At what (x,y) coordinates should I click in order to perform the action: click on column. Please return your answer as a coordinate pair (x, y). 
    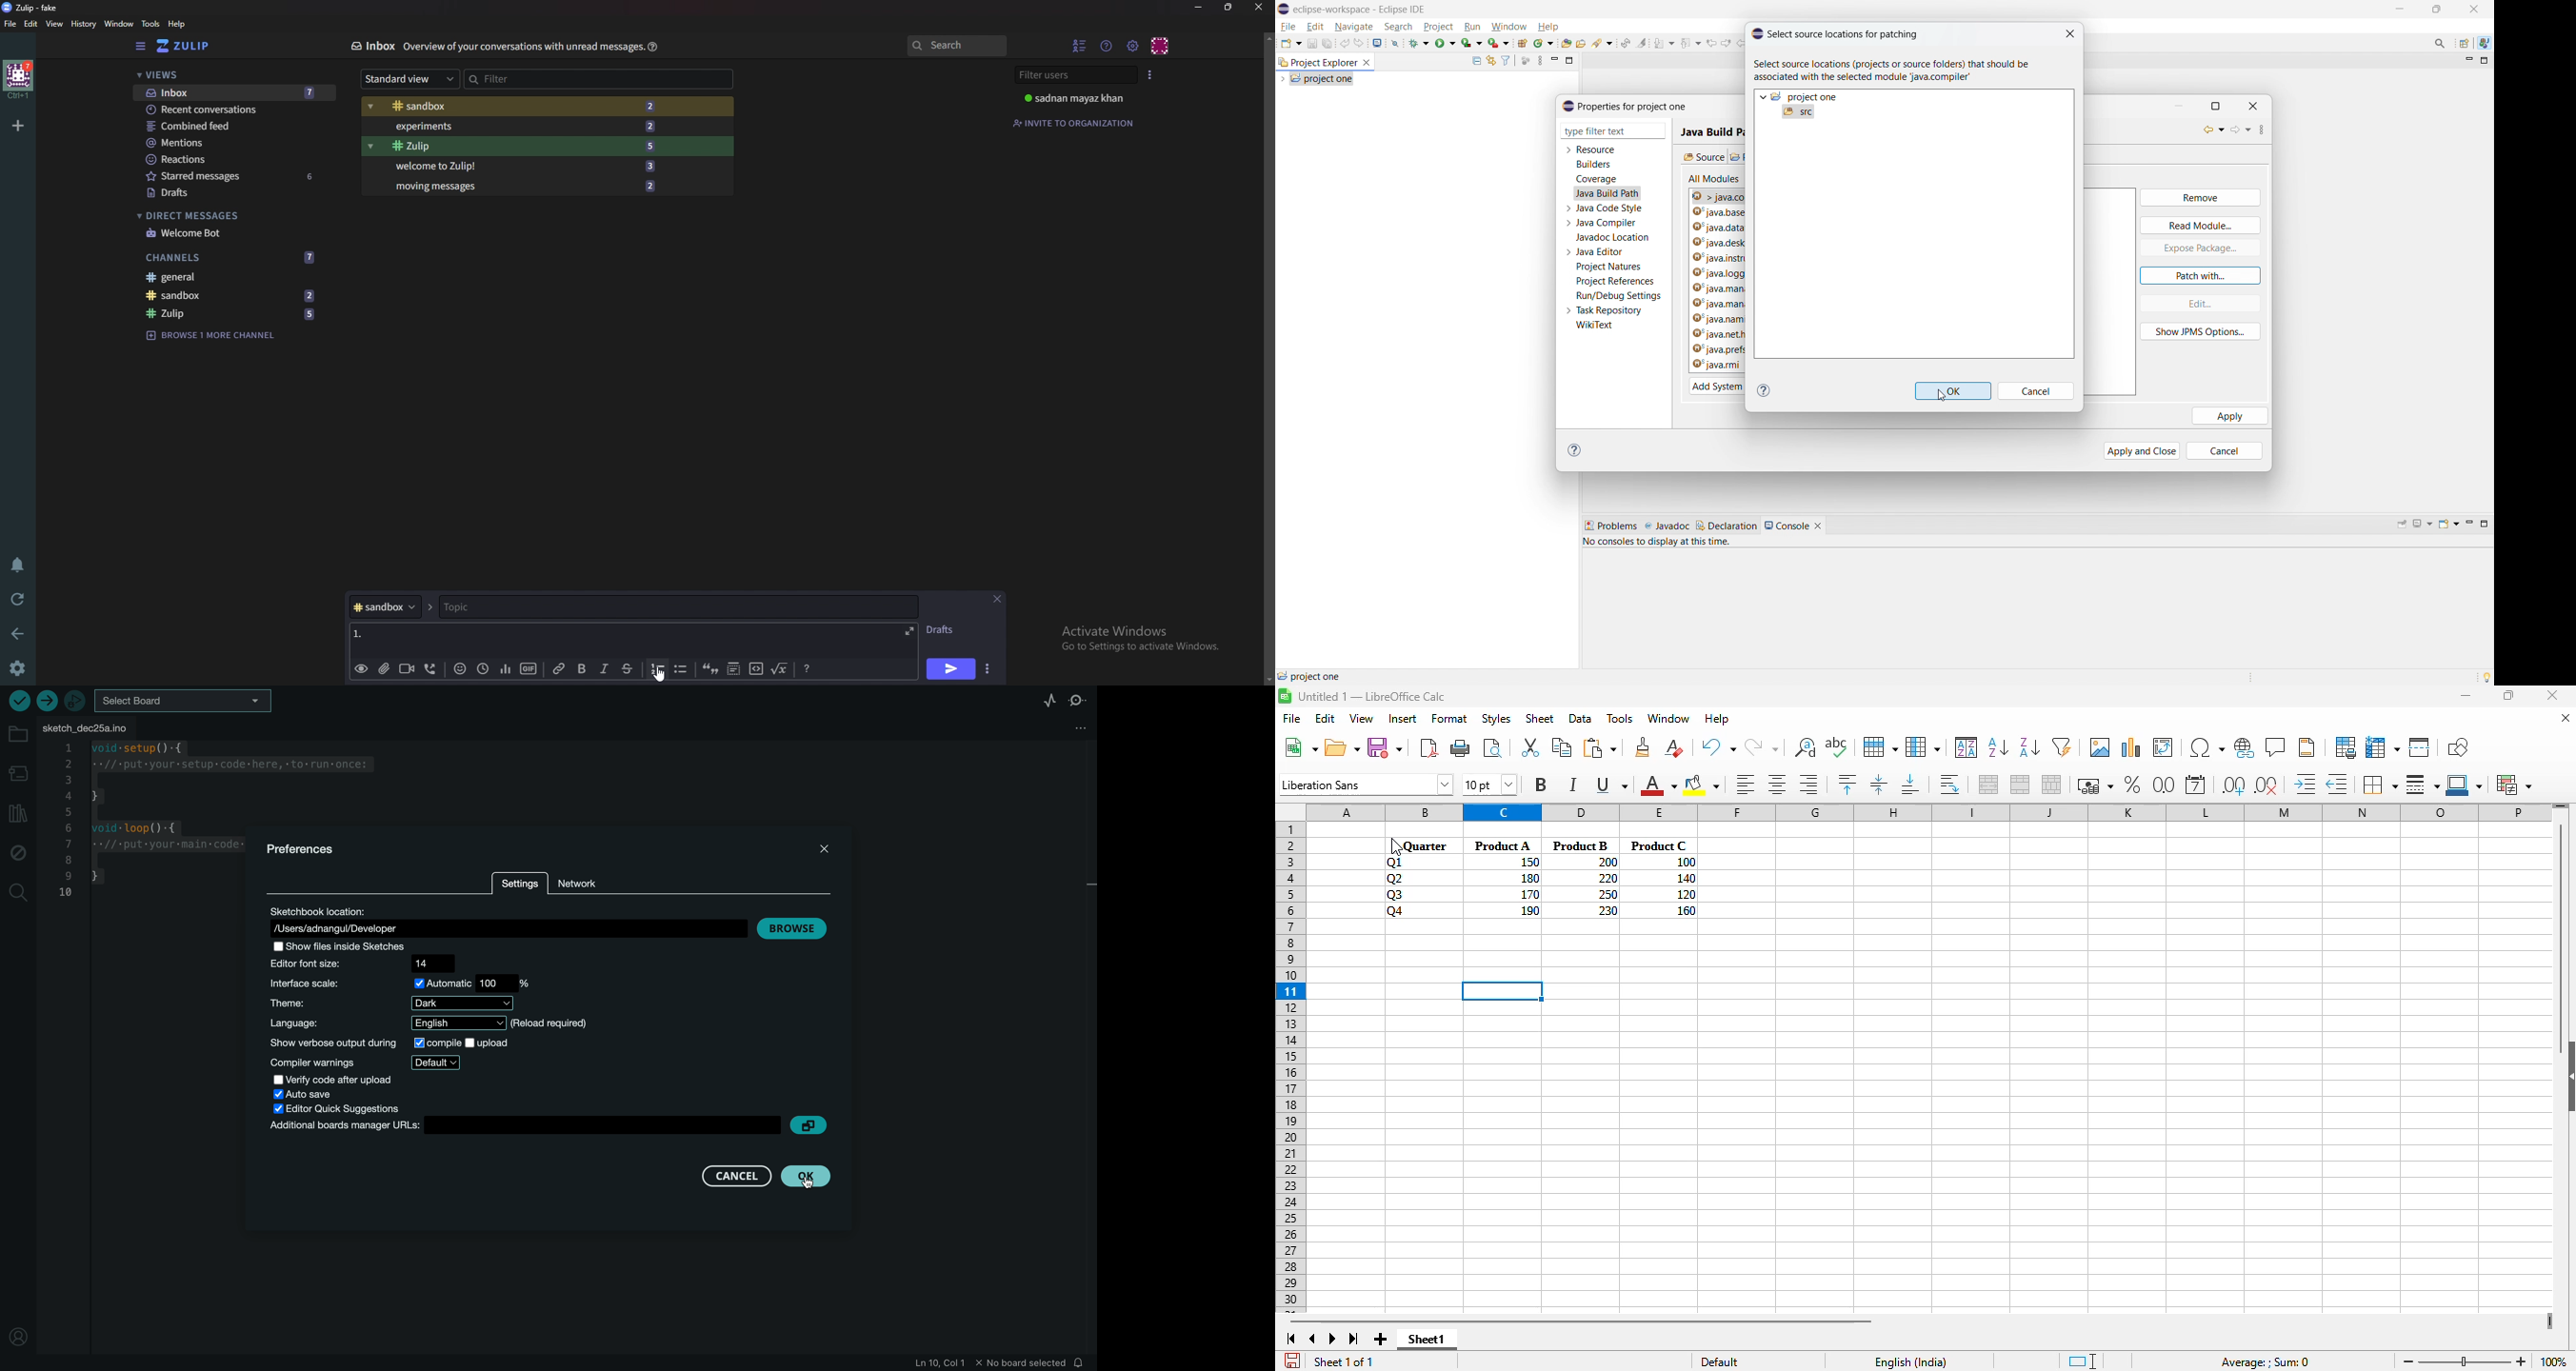
    Looking at the image, I should click on (1923, 746).